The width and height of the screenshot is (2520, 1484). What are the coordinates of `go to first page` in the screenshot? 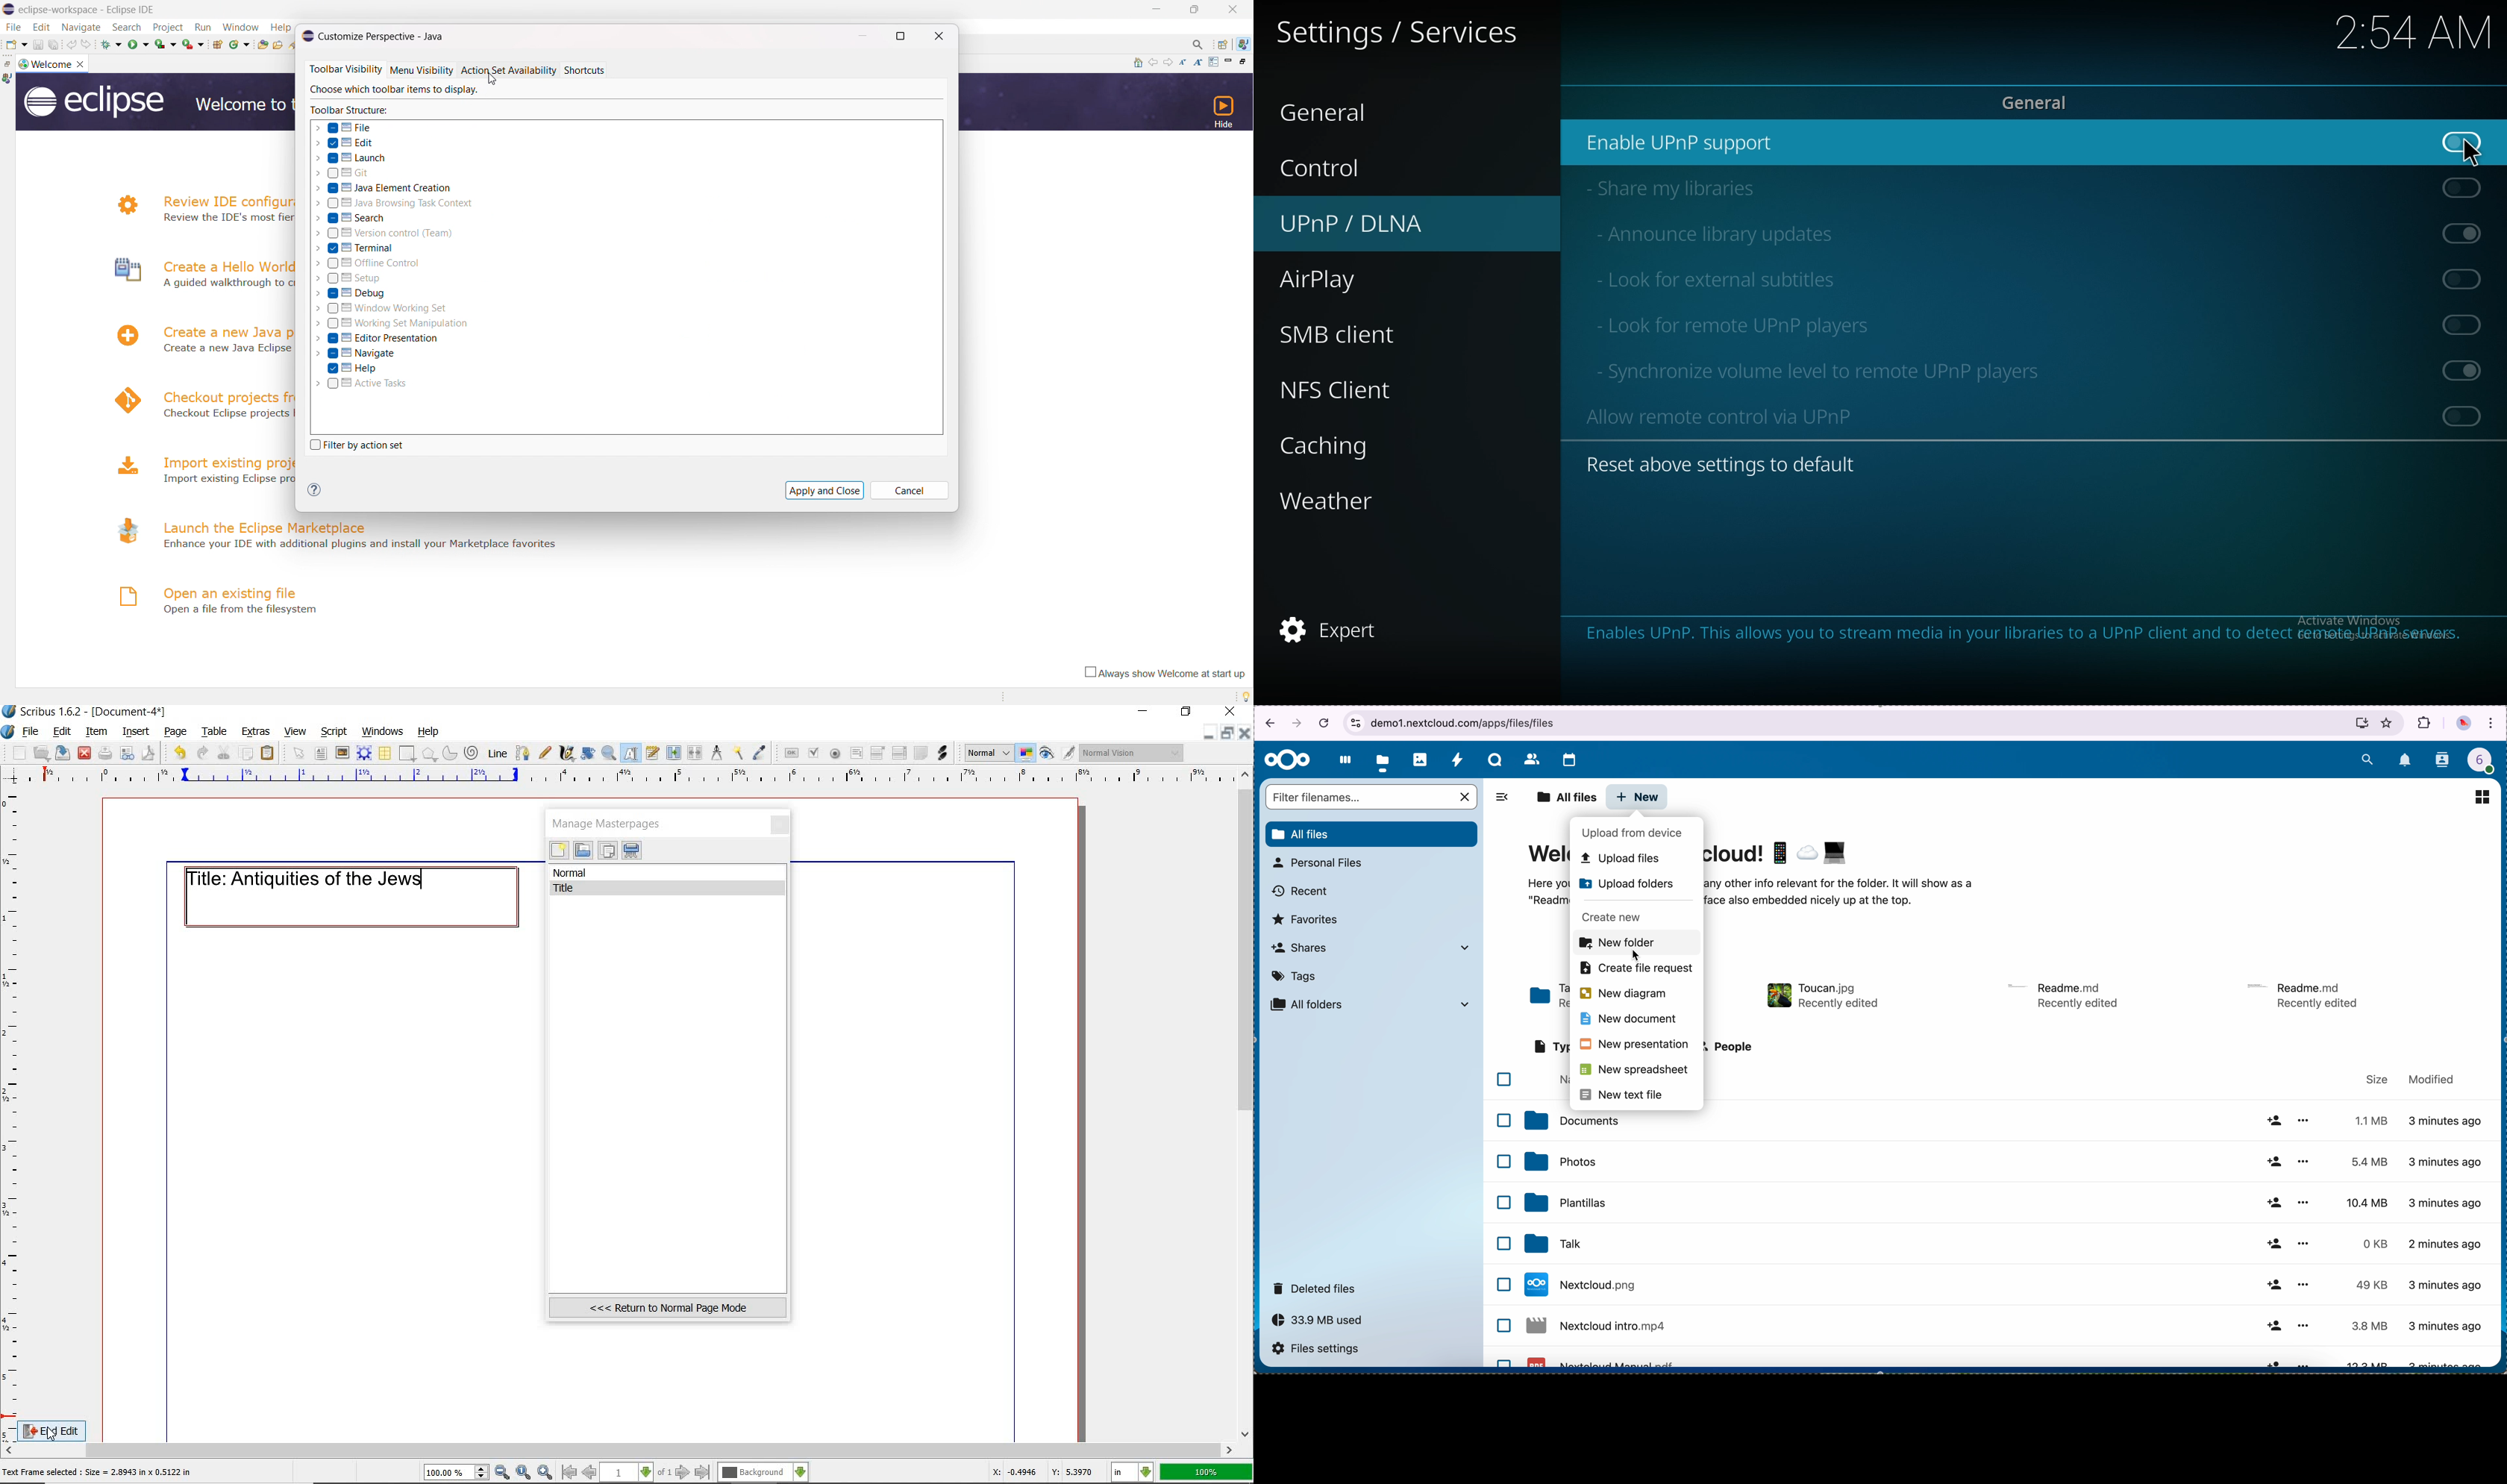 It's located at (569, 1473).